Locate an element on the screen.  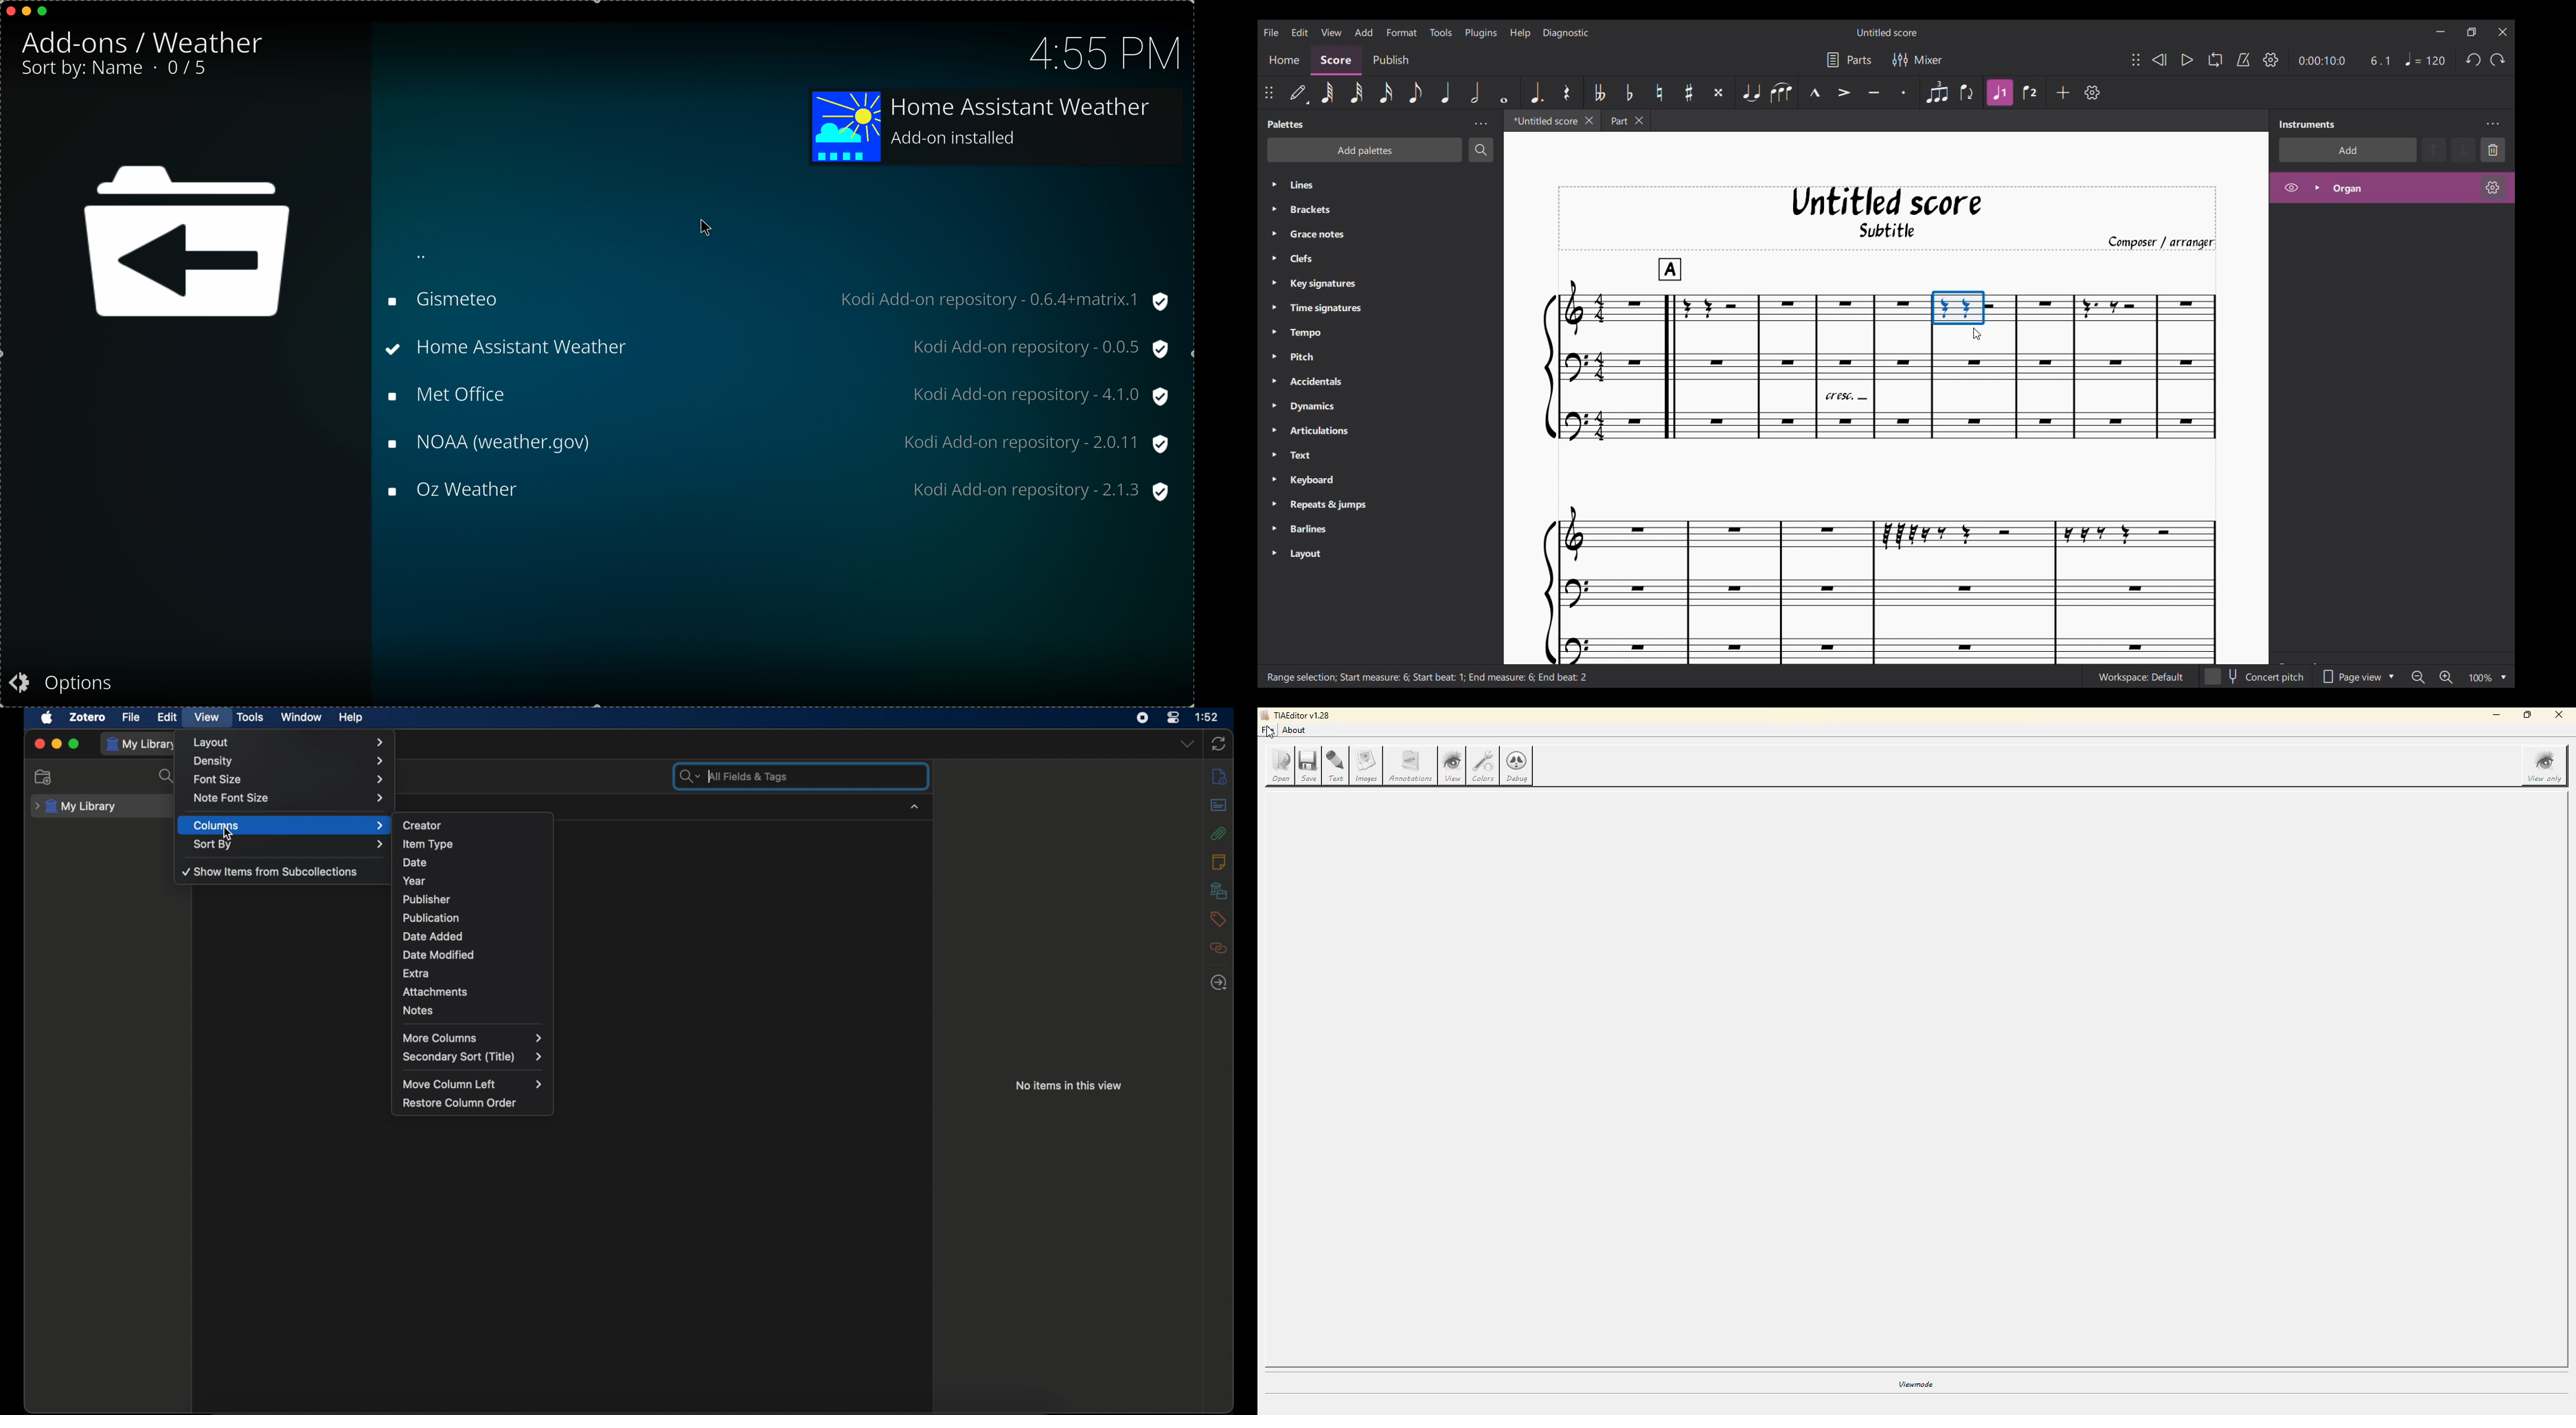
Staccato is located at coordinates (1904, 93).